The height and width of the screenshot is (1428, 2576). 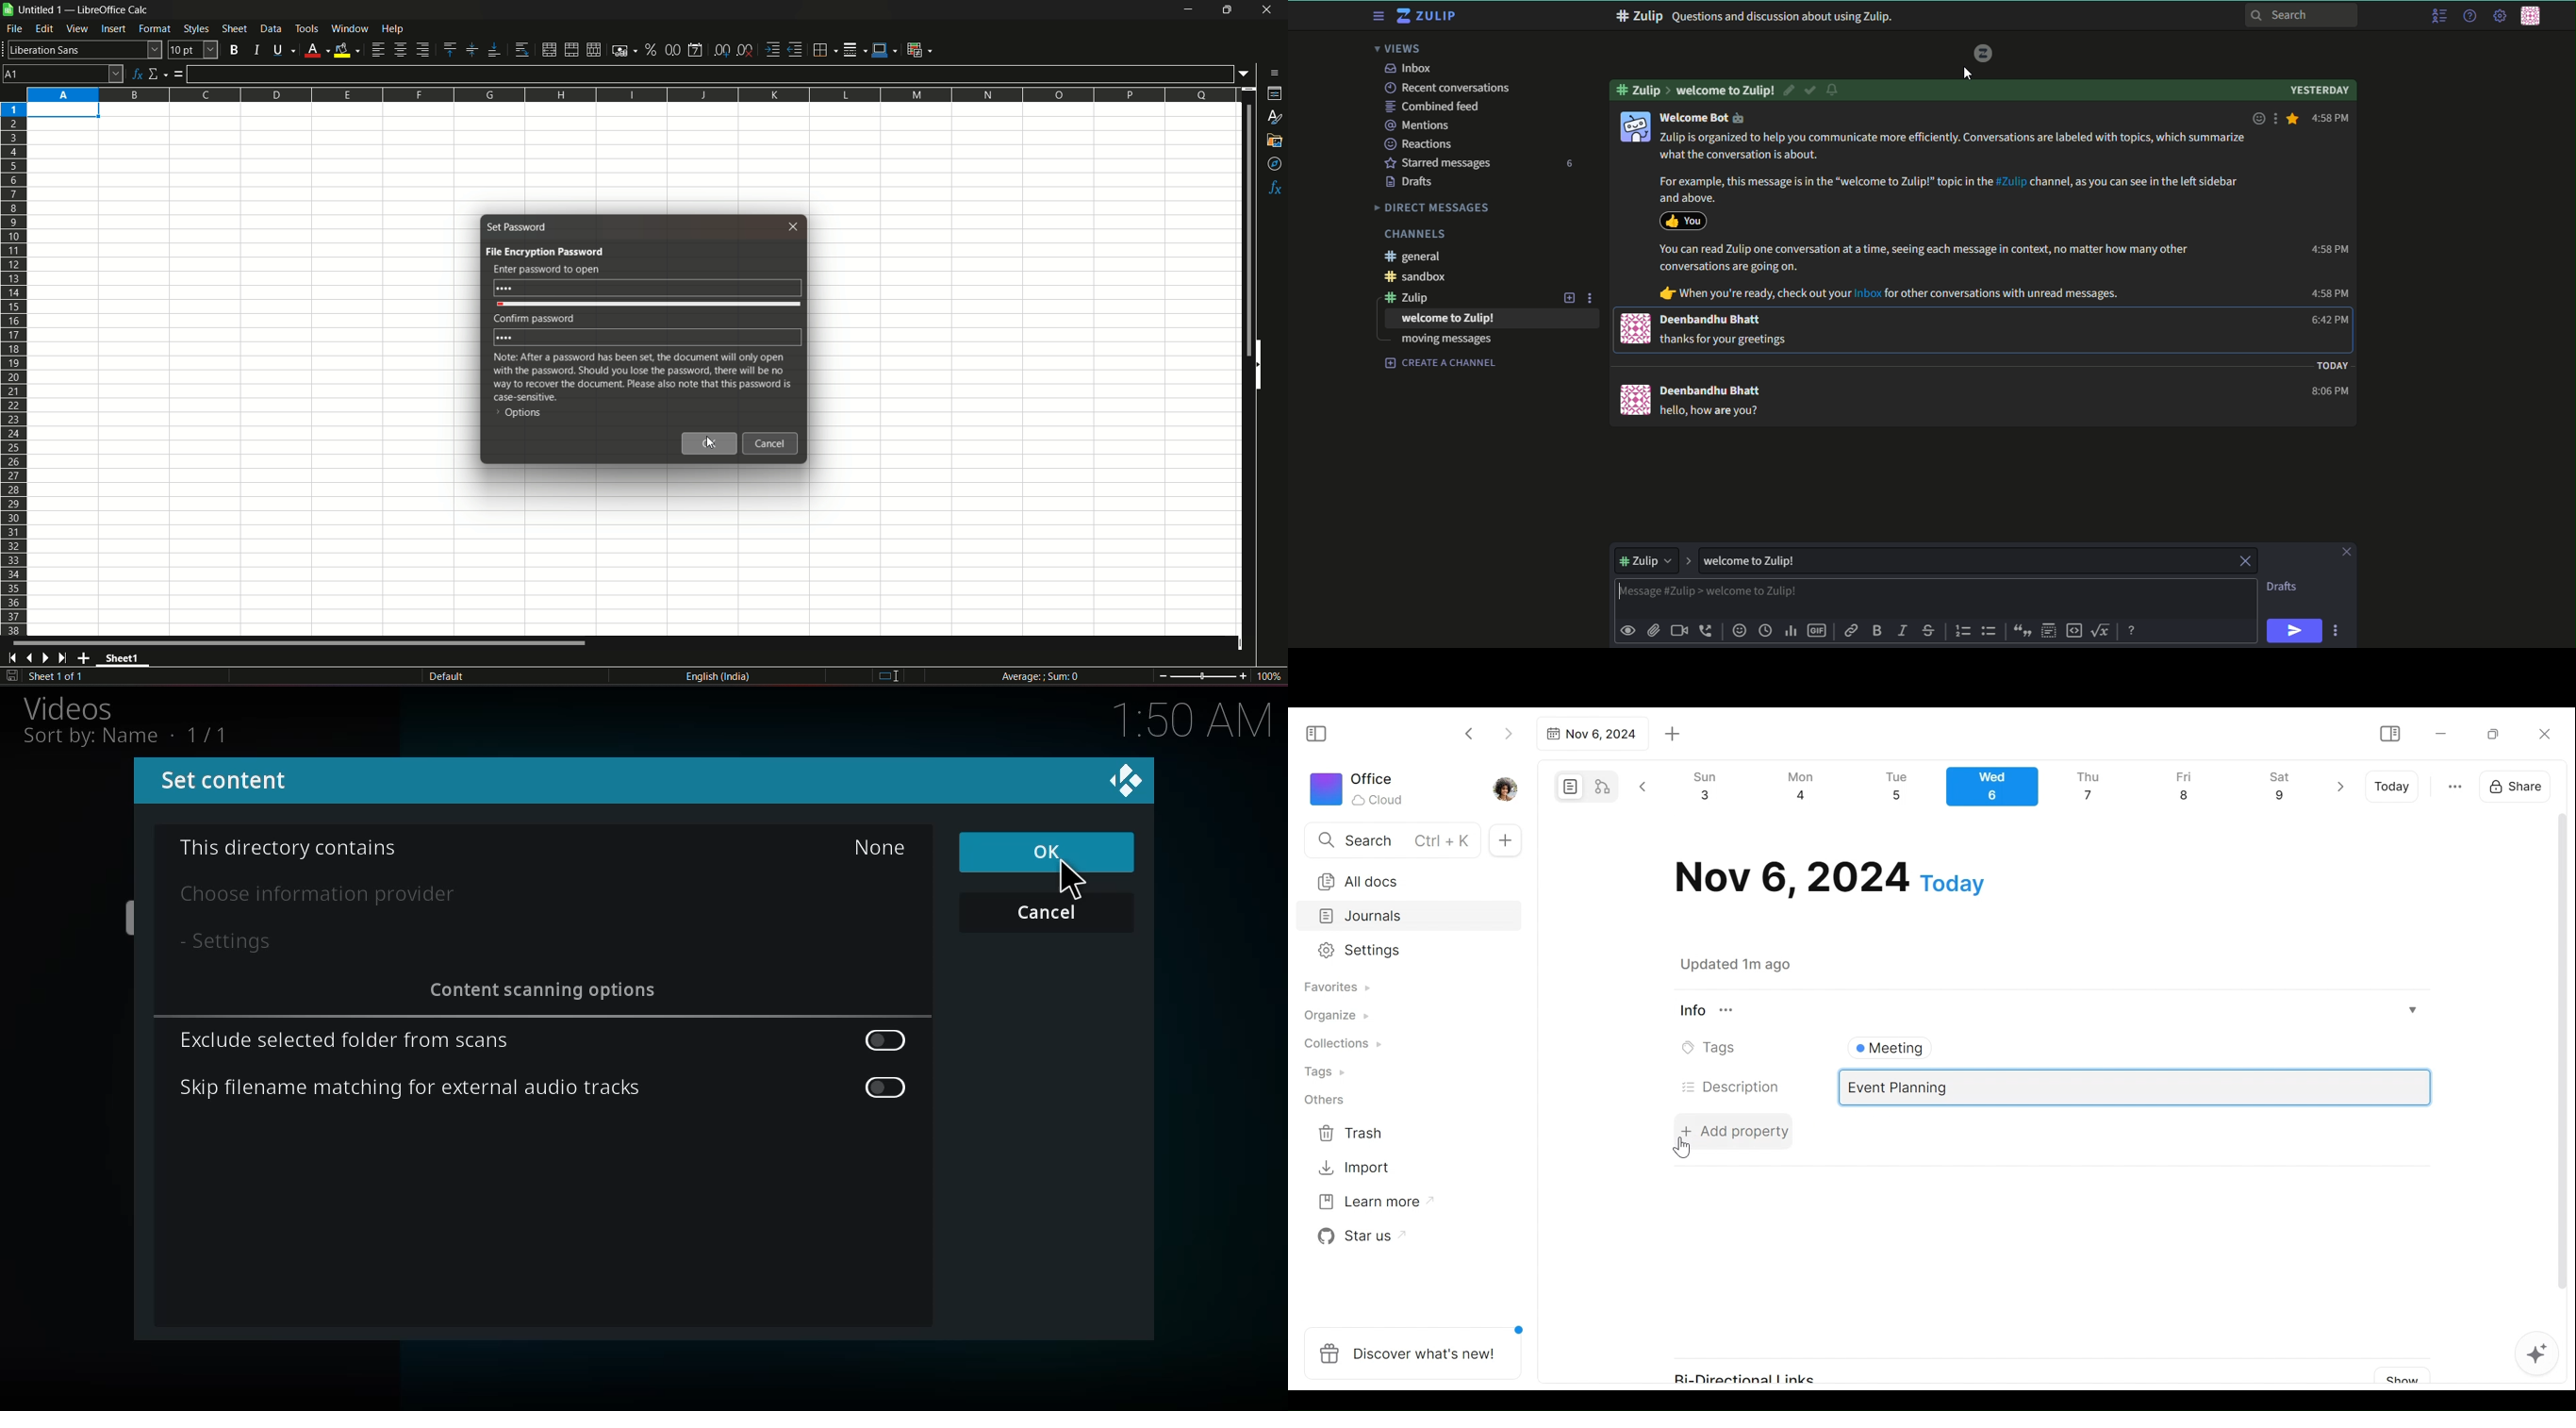 What do you see at coordinates (143, 735) in the screenshot?
I see `sort by` at bounding box center [143, 735].